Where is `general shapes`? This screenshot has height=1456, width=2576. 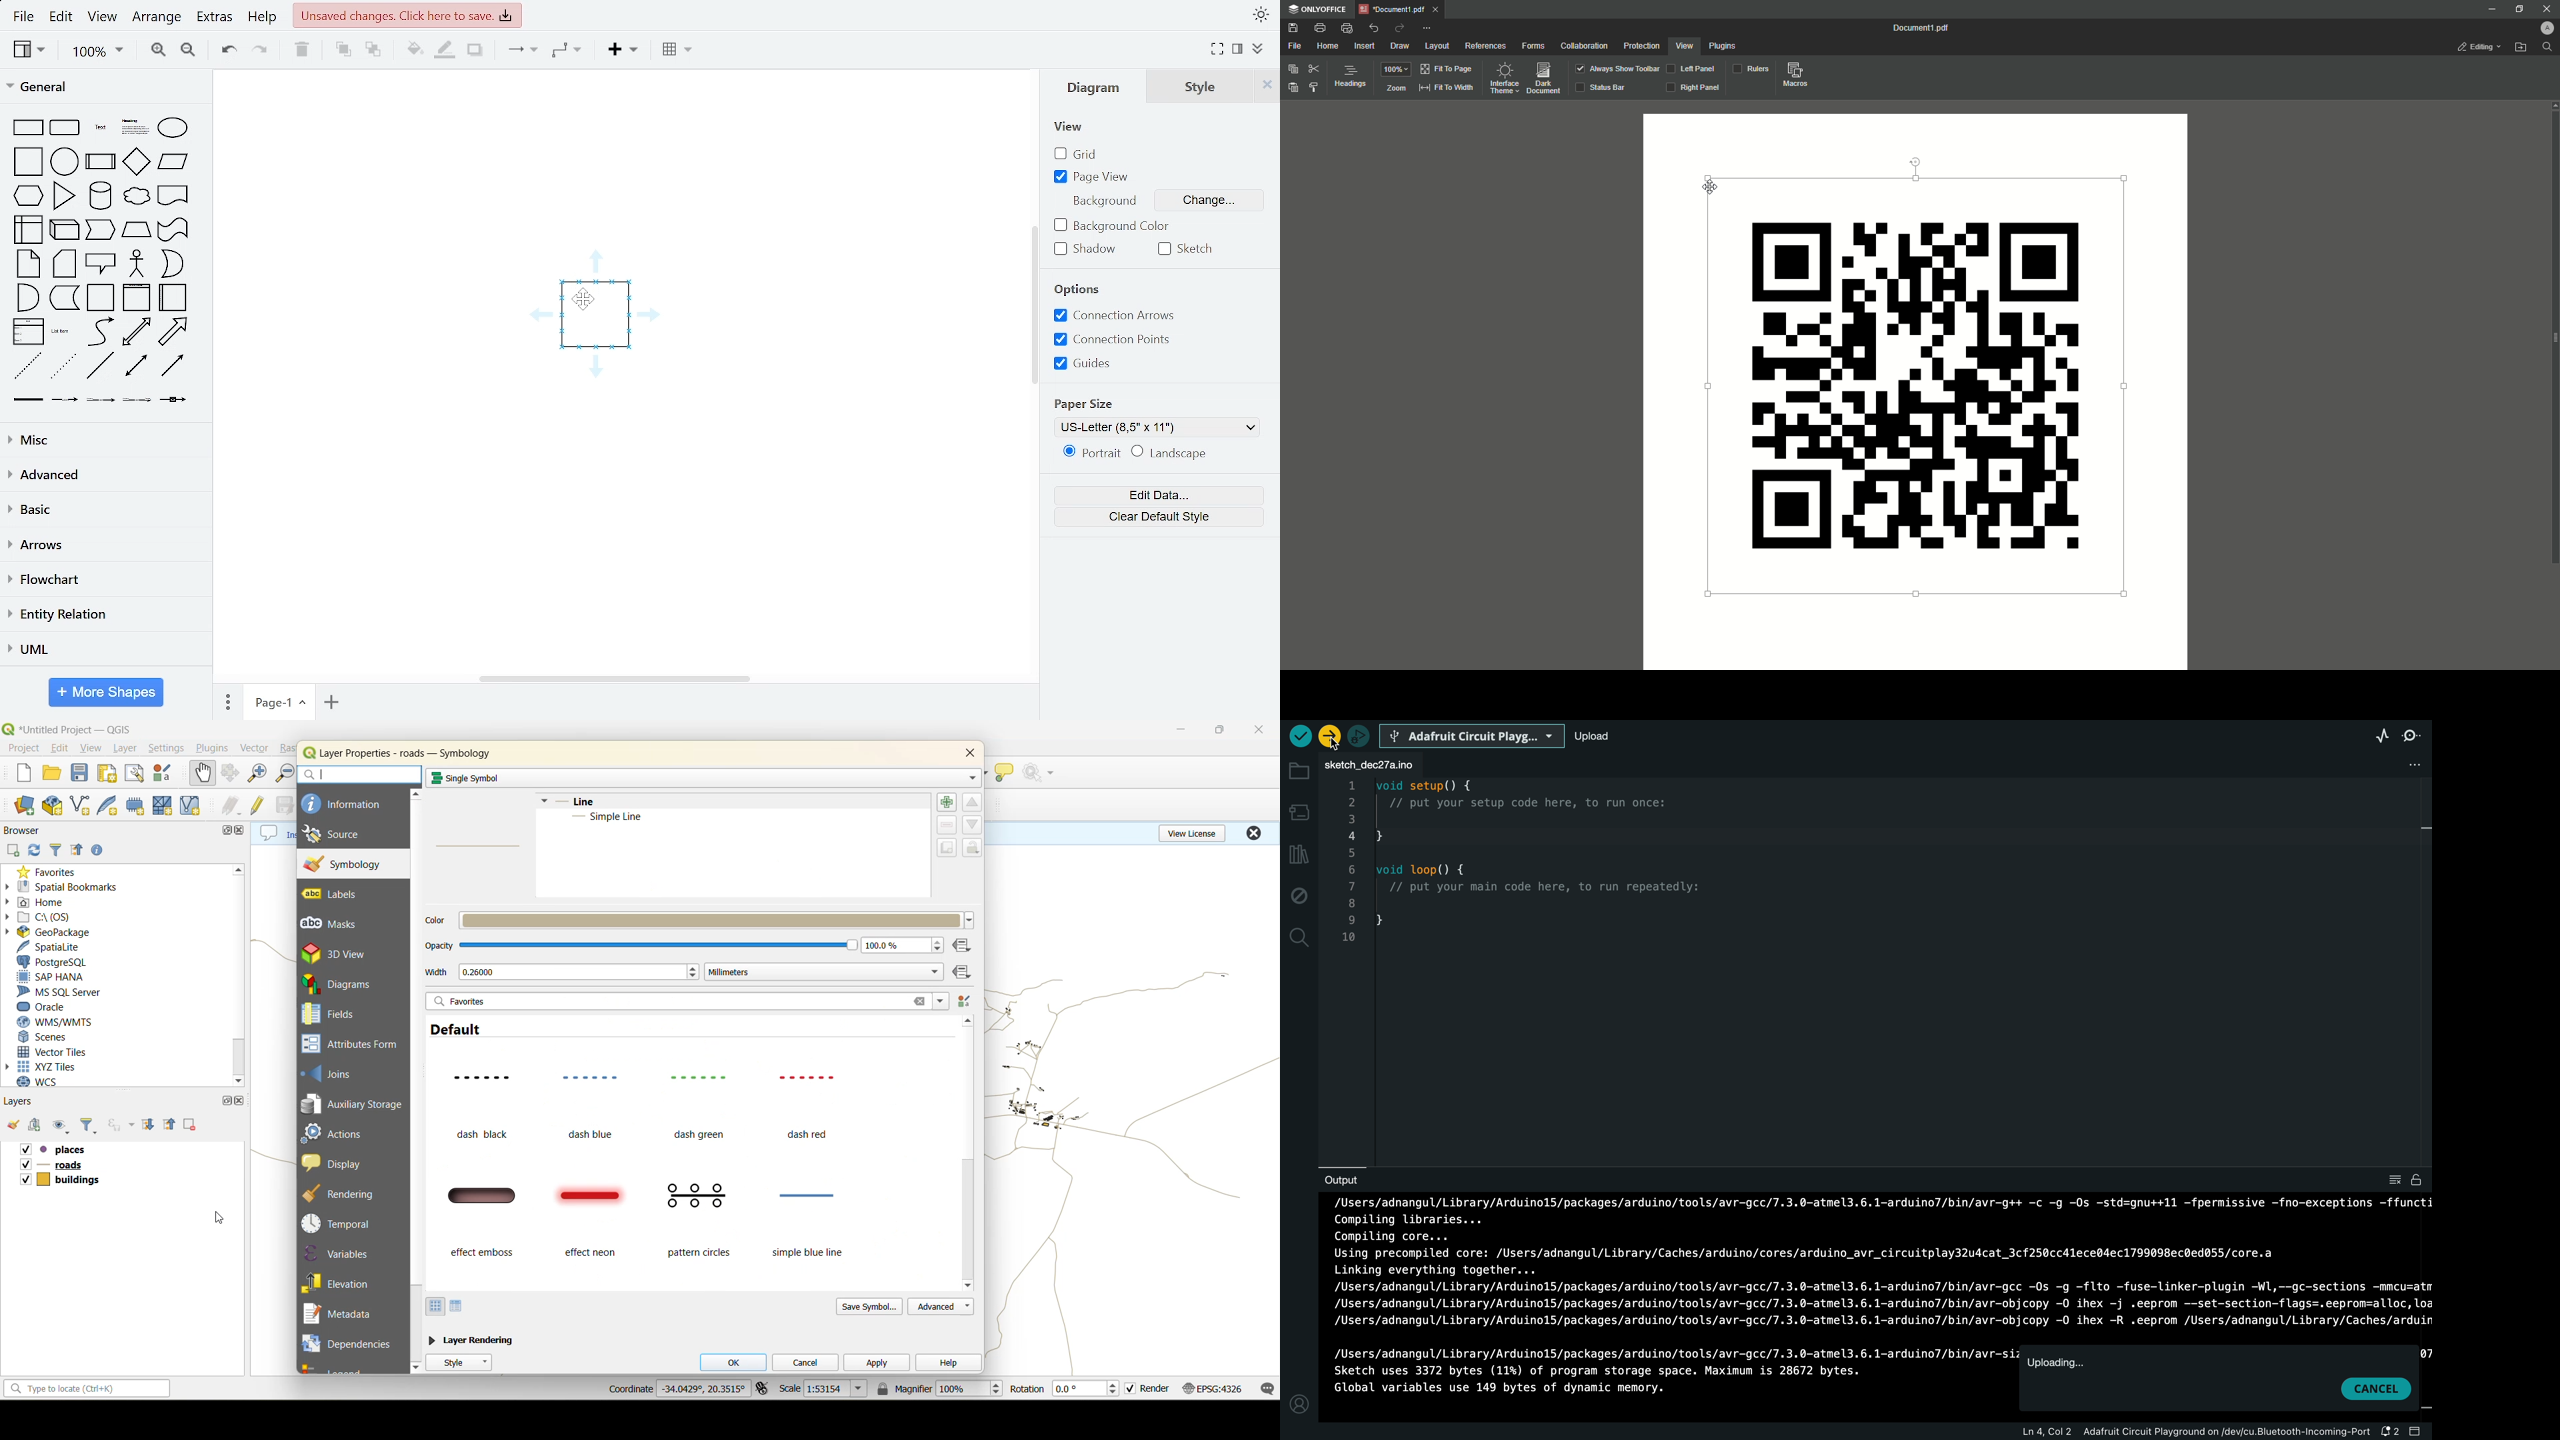 general shapes is located at coordinates (136, 197).